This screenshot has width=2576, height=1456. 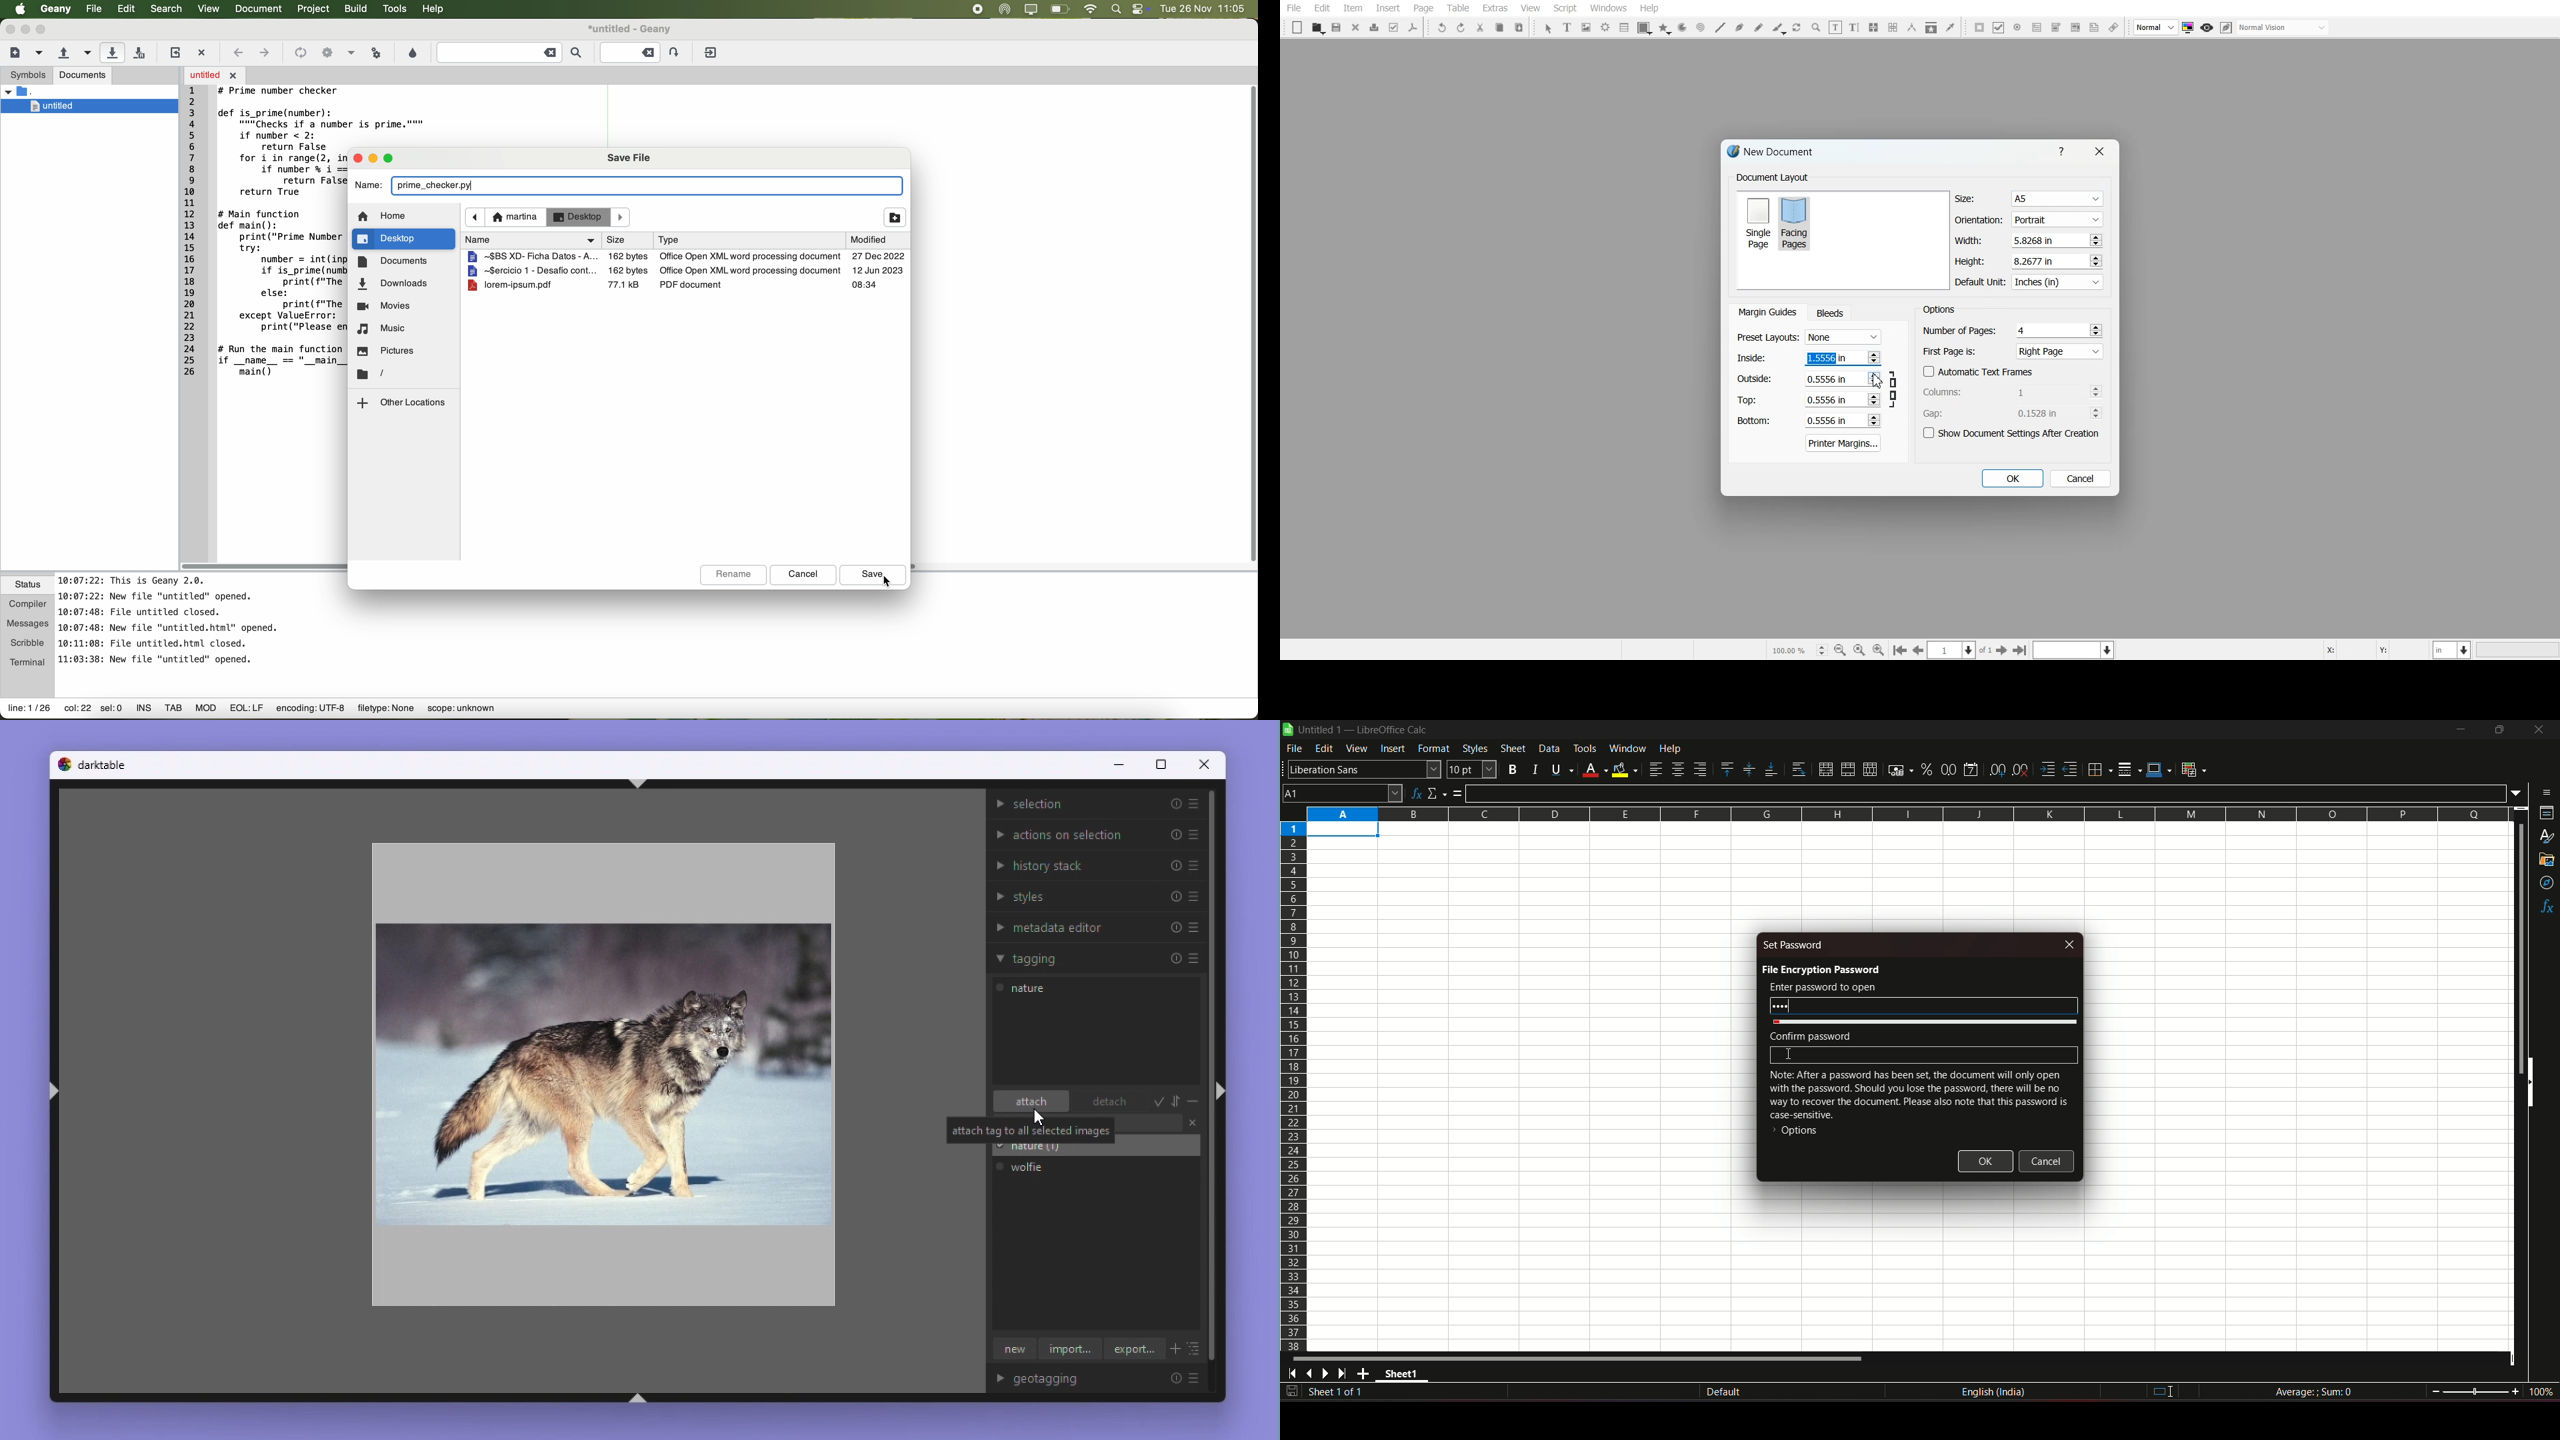 I want to click on Select the current layer, so click(x=2075, y=649).